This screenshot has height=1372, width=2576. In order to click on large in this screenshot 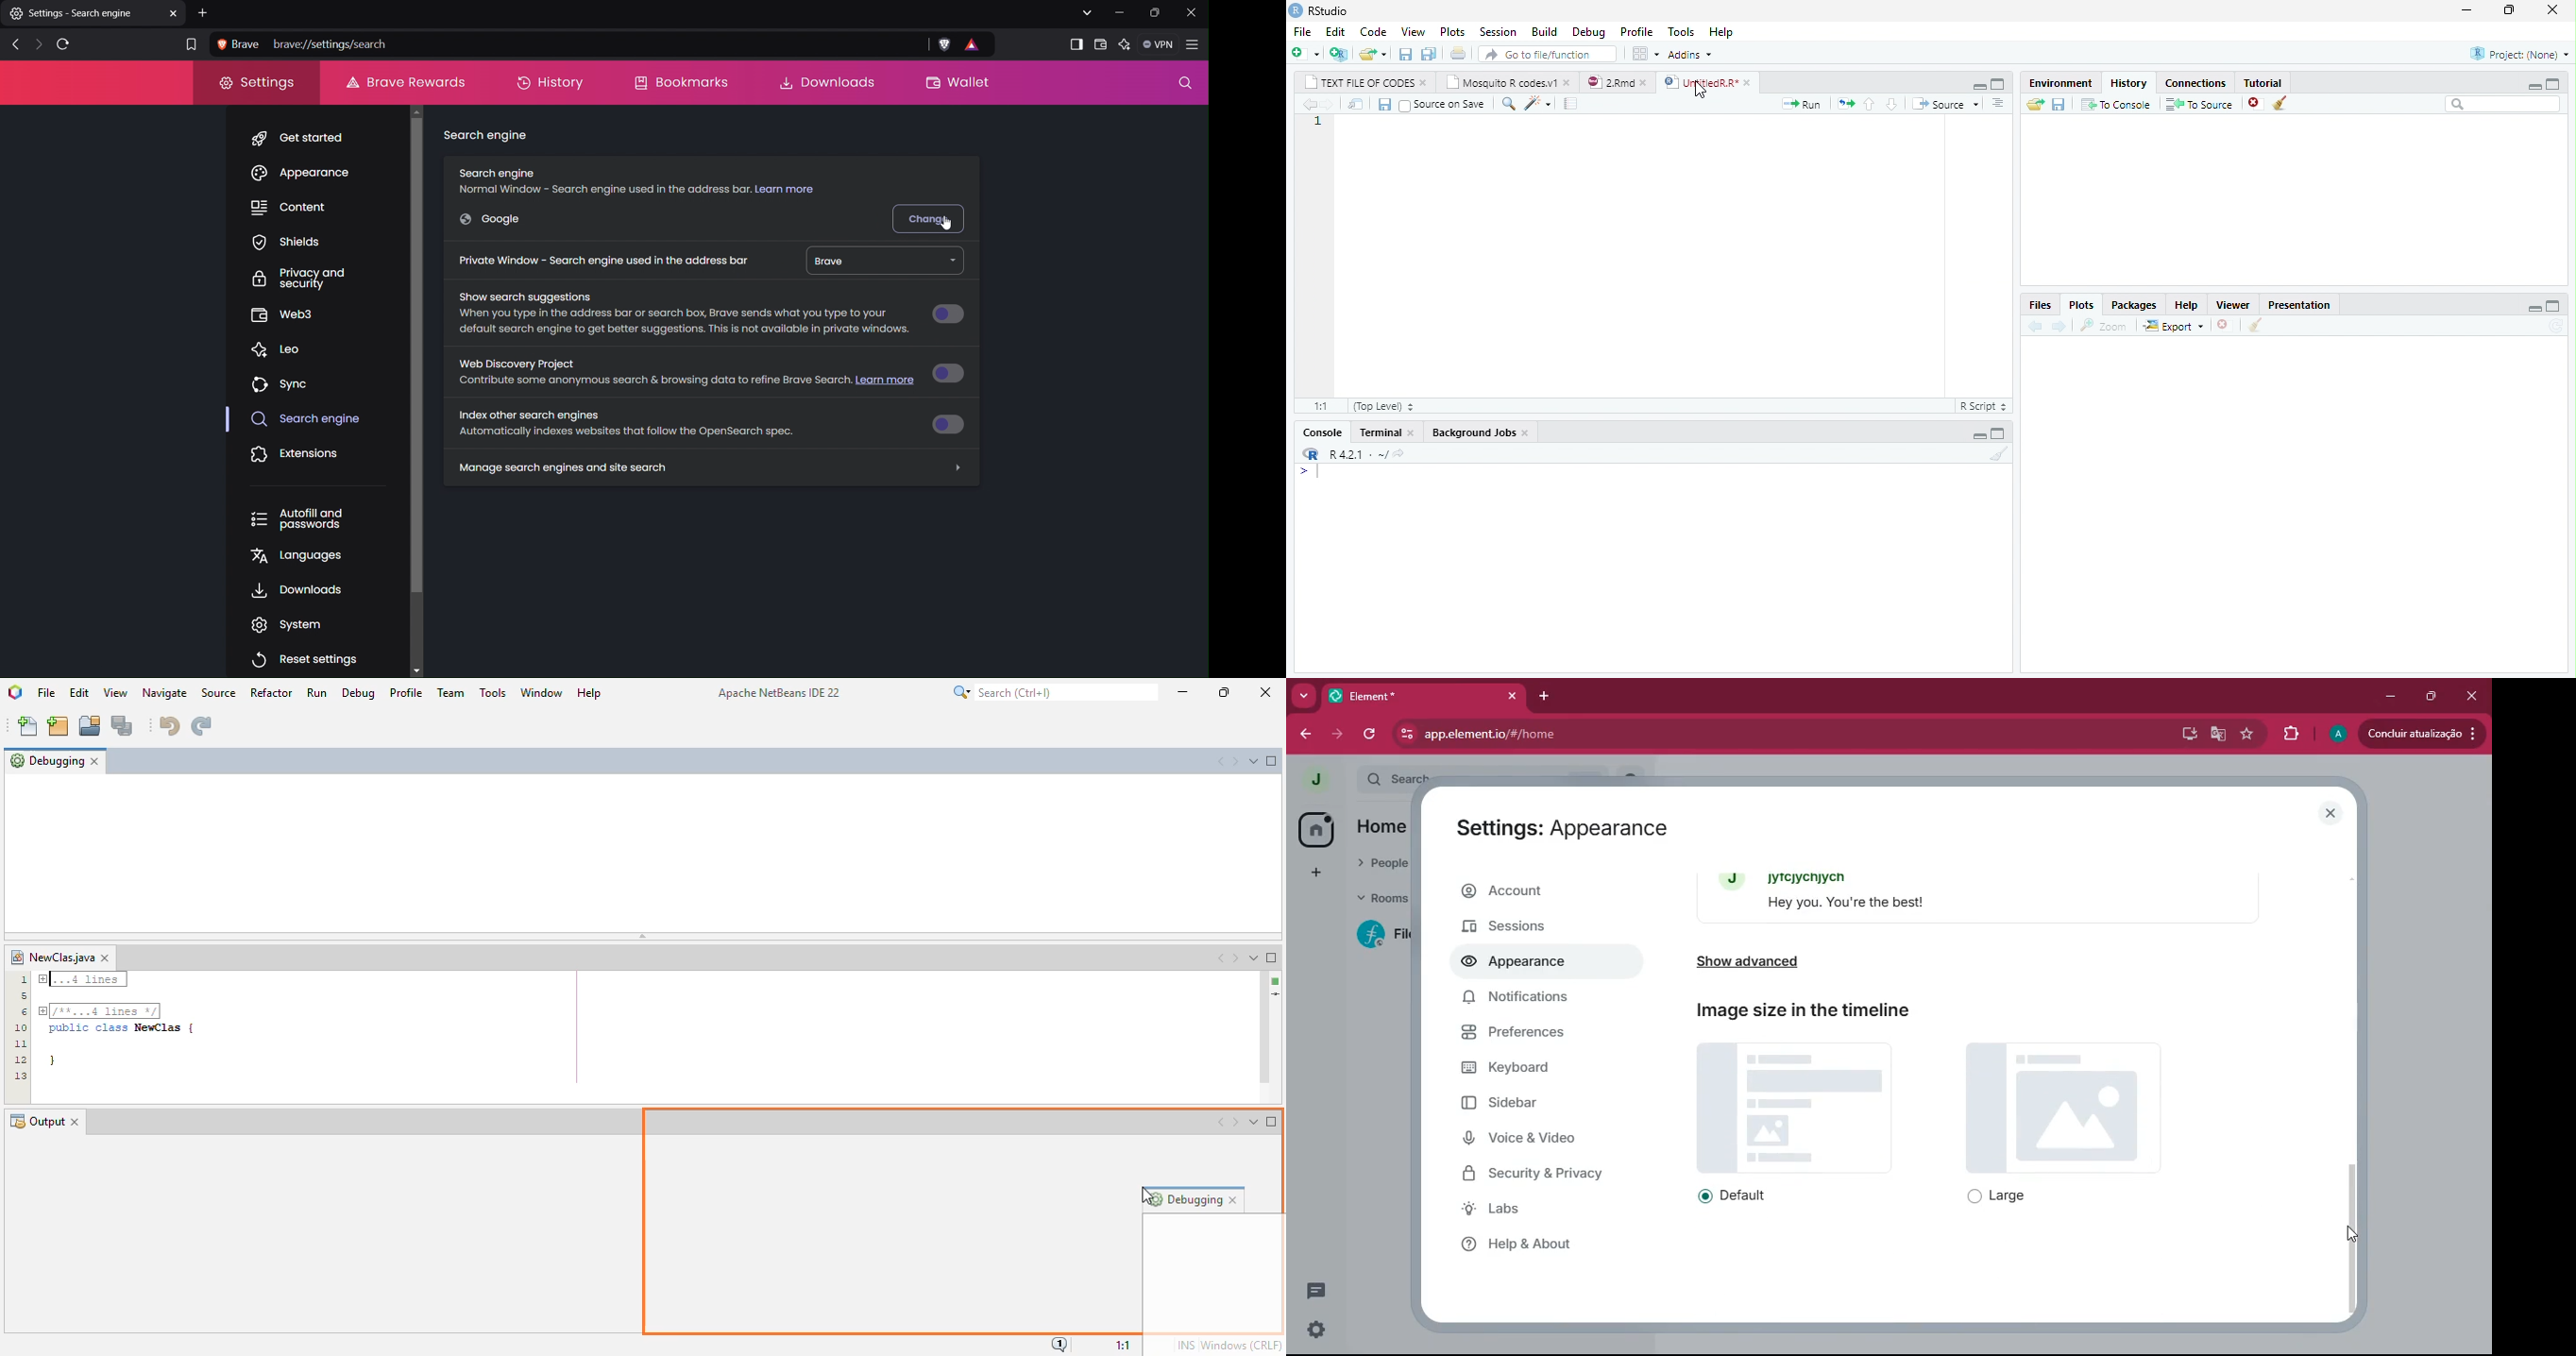, I will do `click(2005, 1197)`.